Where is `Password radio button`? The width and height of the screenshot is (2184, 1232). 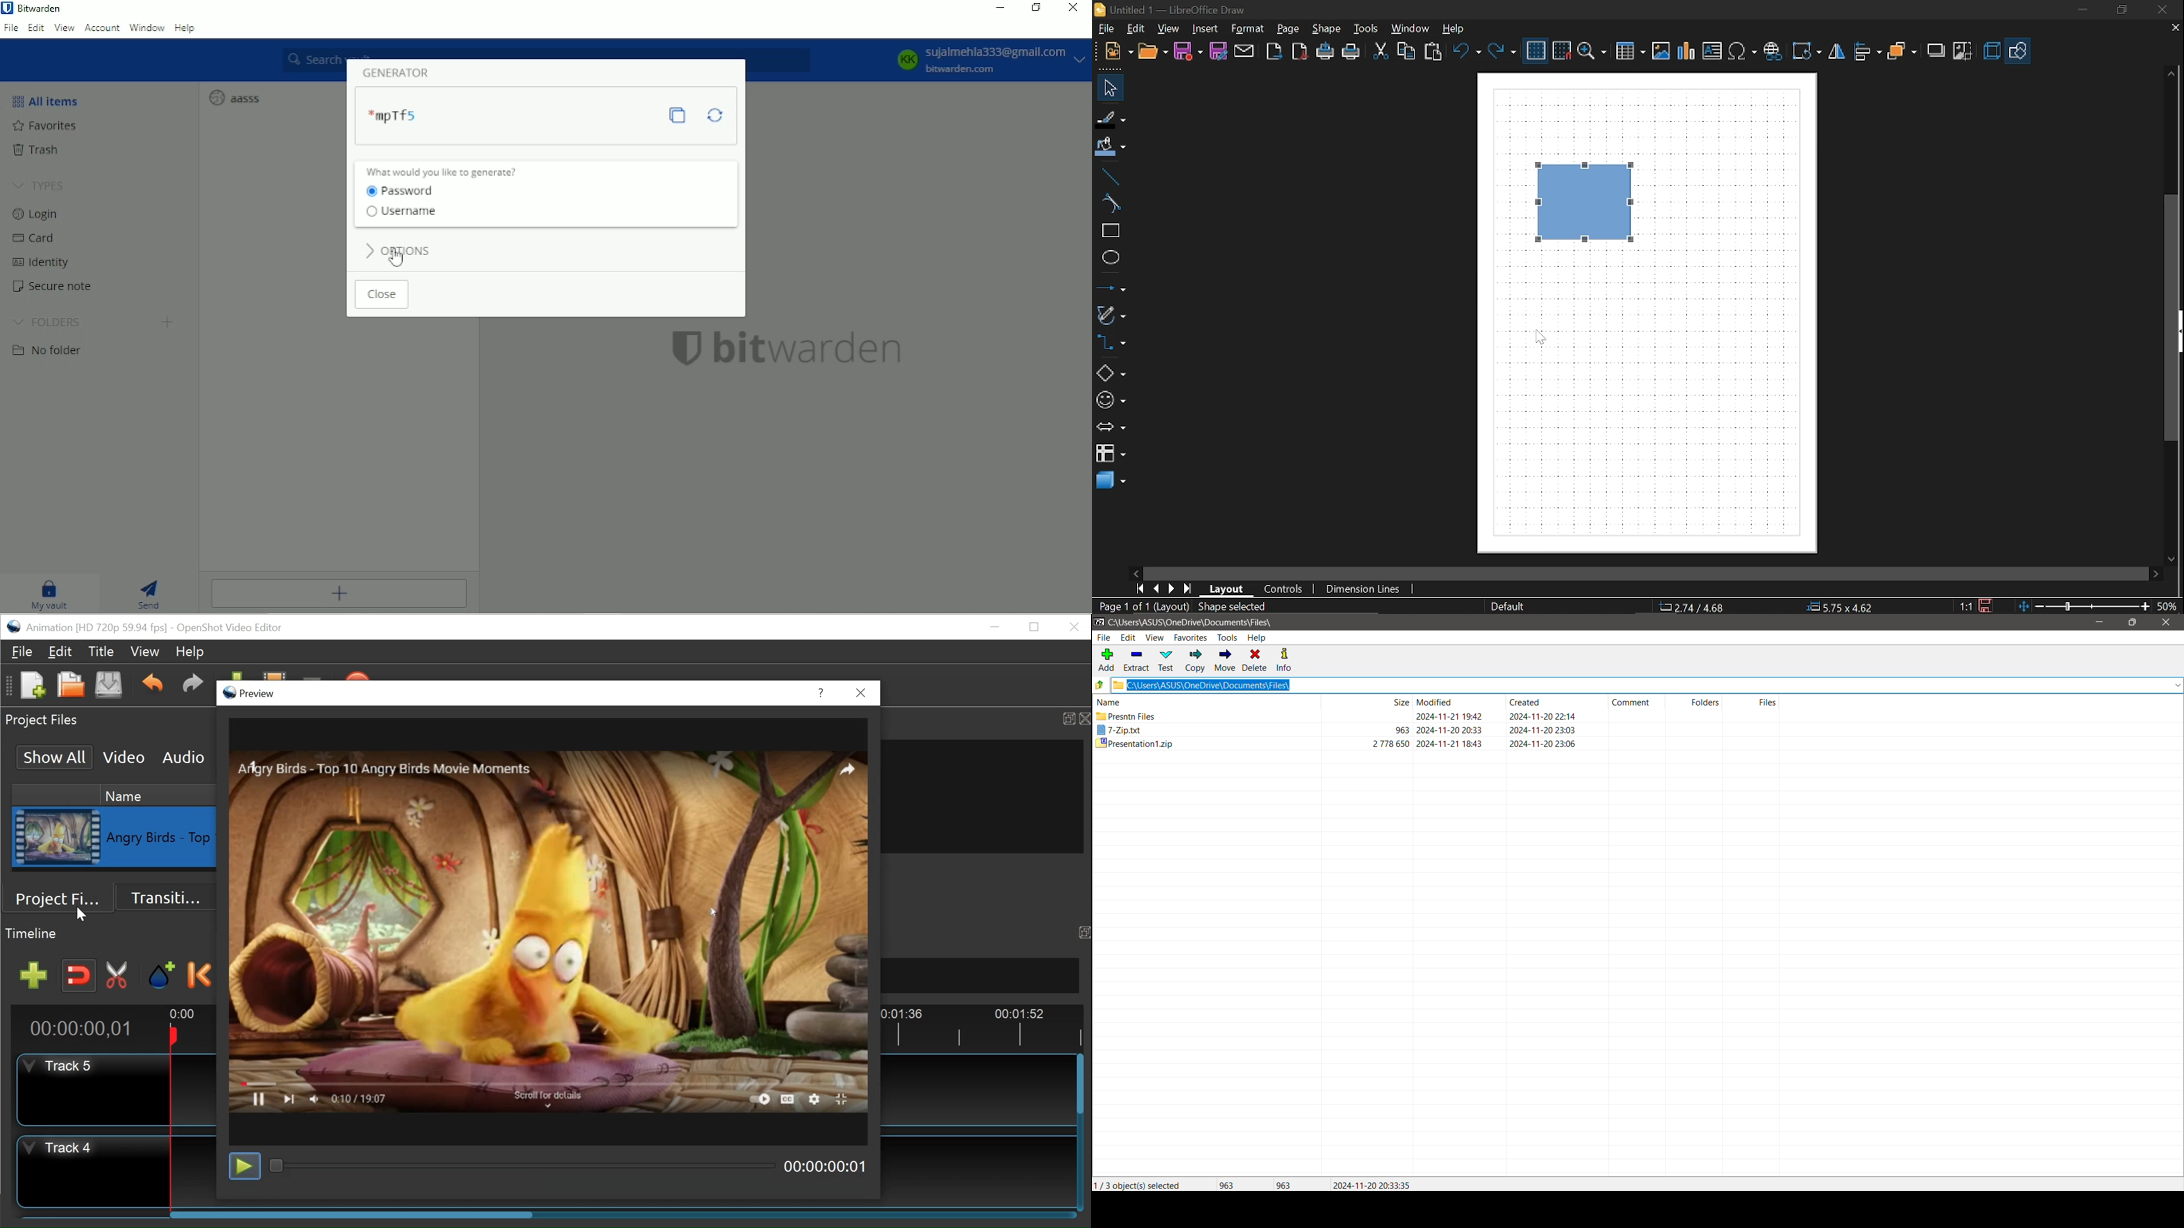 Password radio button is located at coordinates (402, 192).